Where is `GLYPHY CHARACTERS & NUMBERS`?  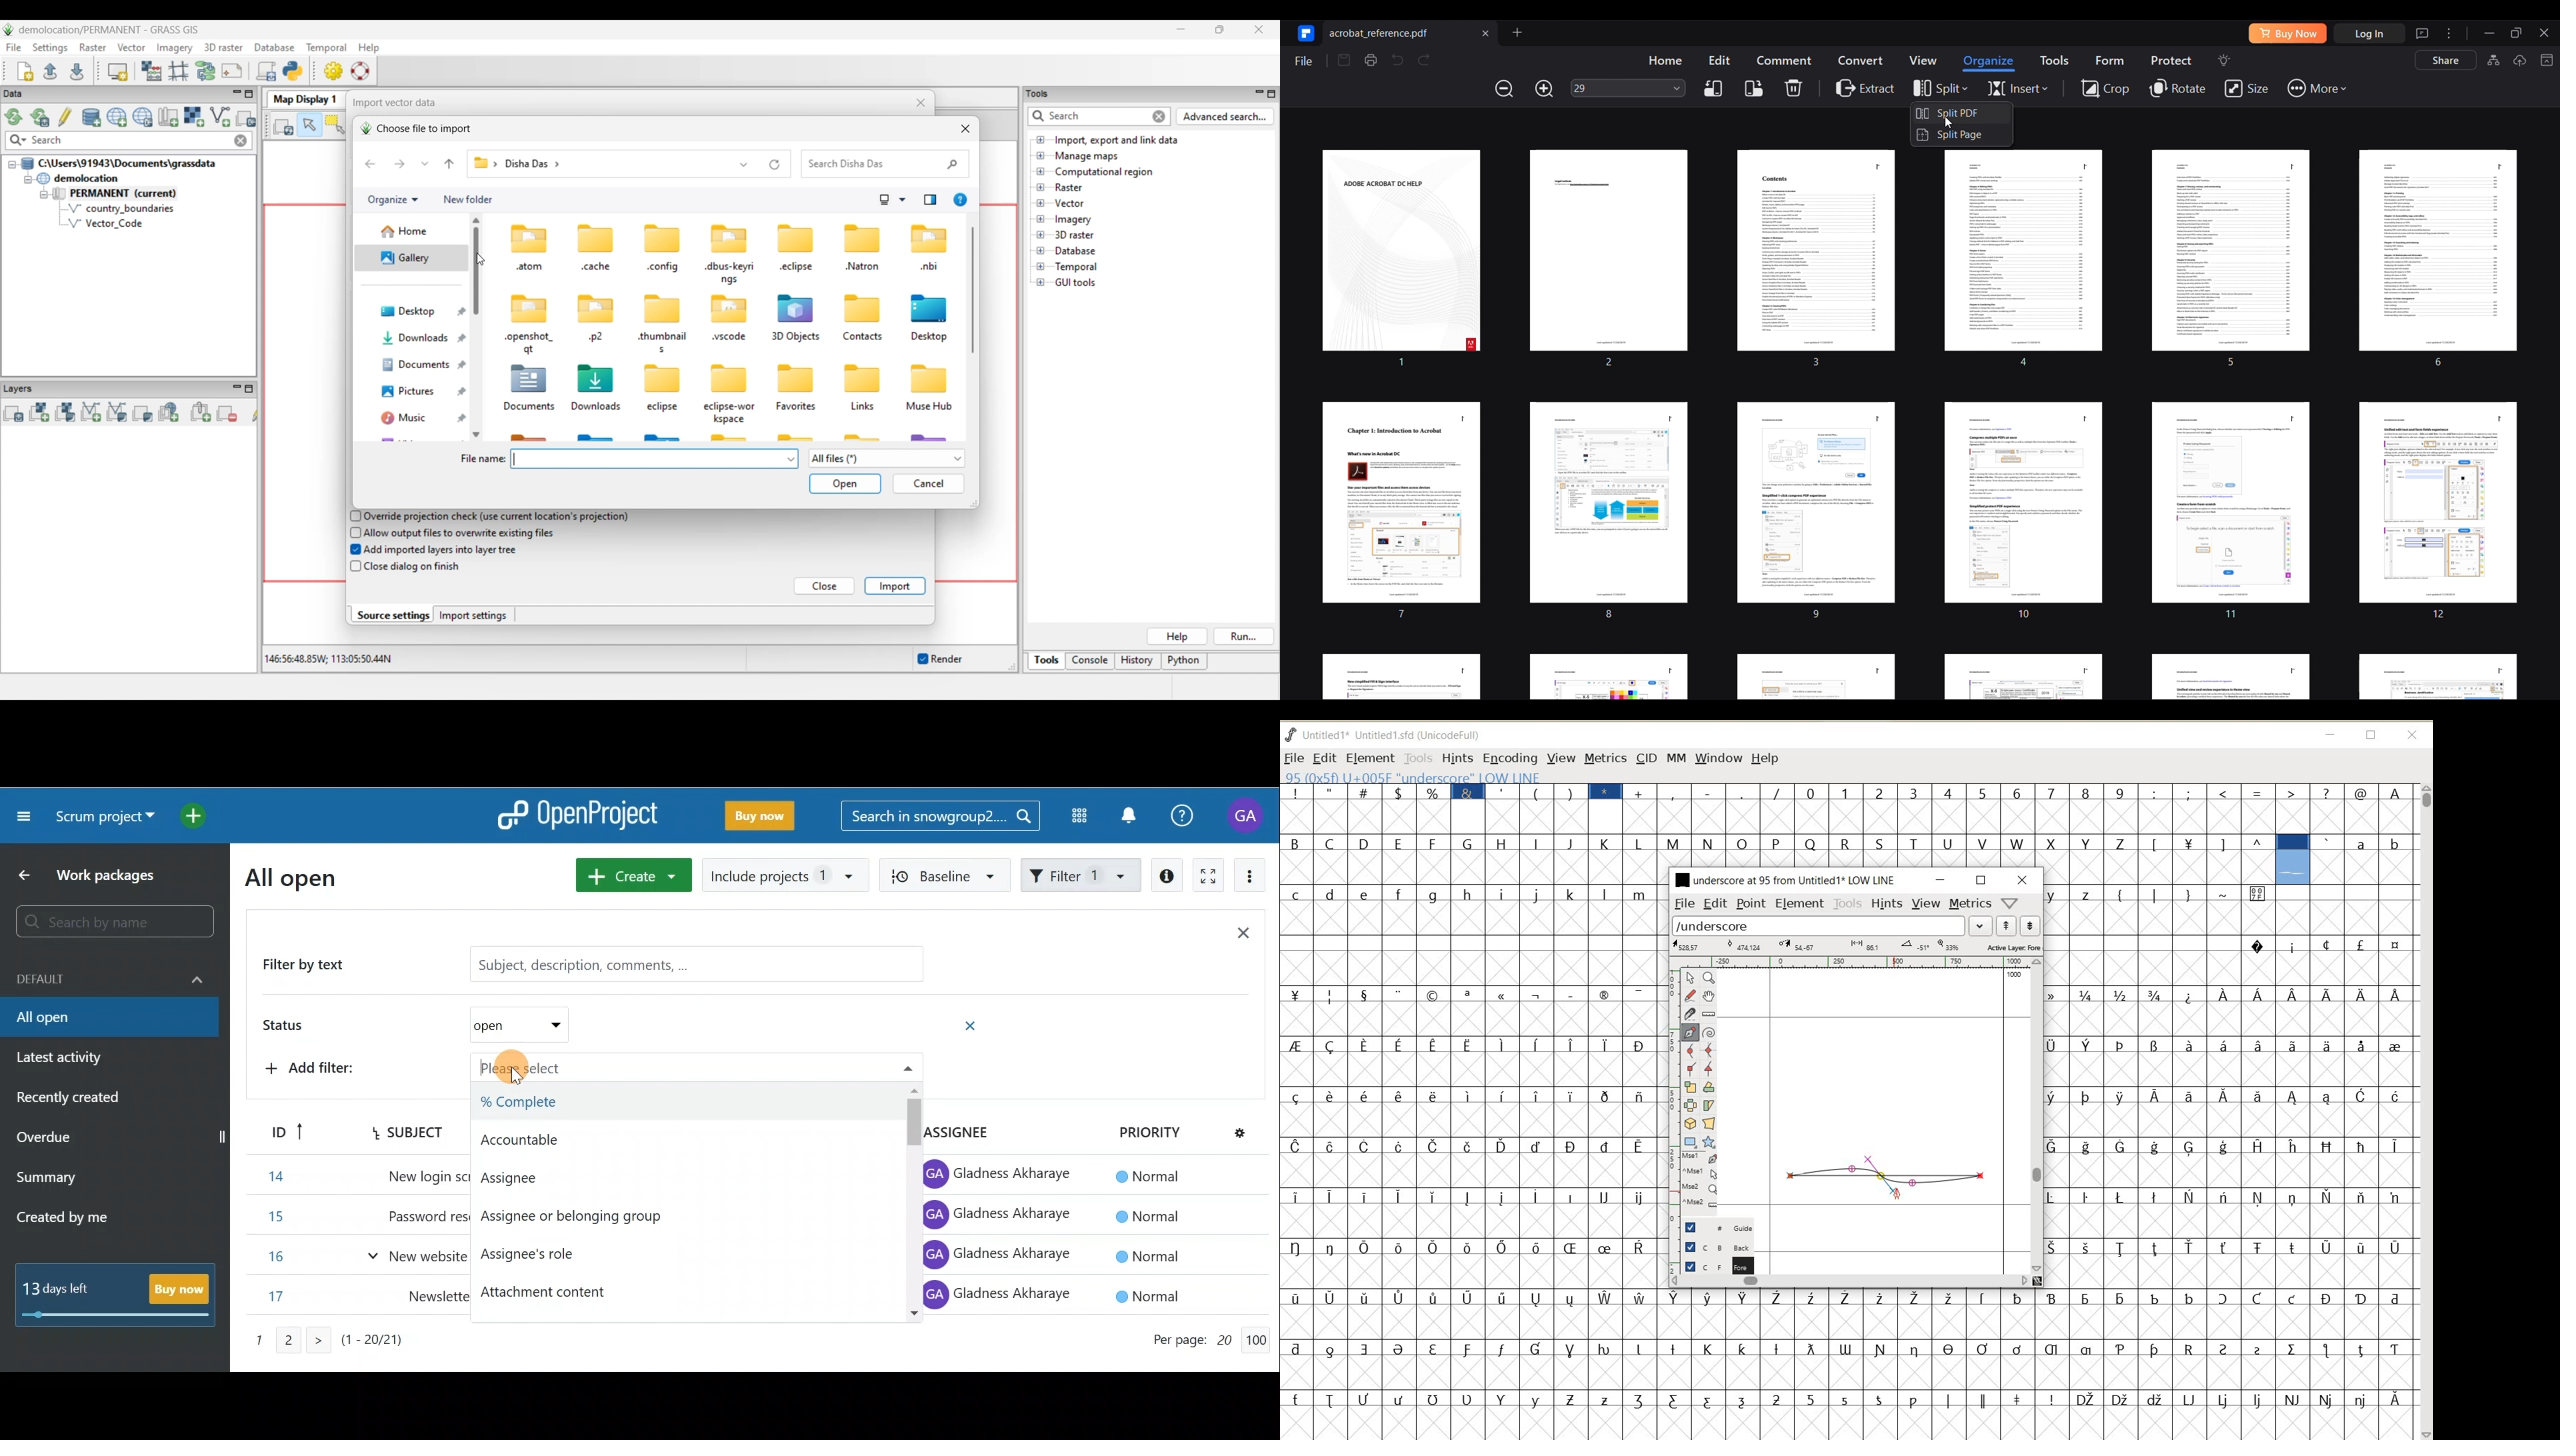 GLYPHY CHARACTERS & NUMBERS is located at coordinates (2037, 803).